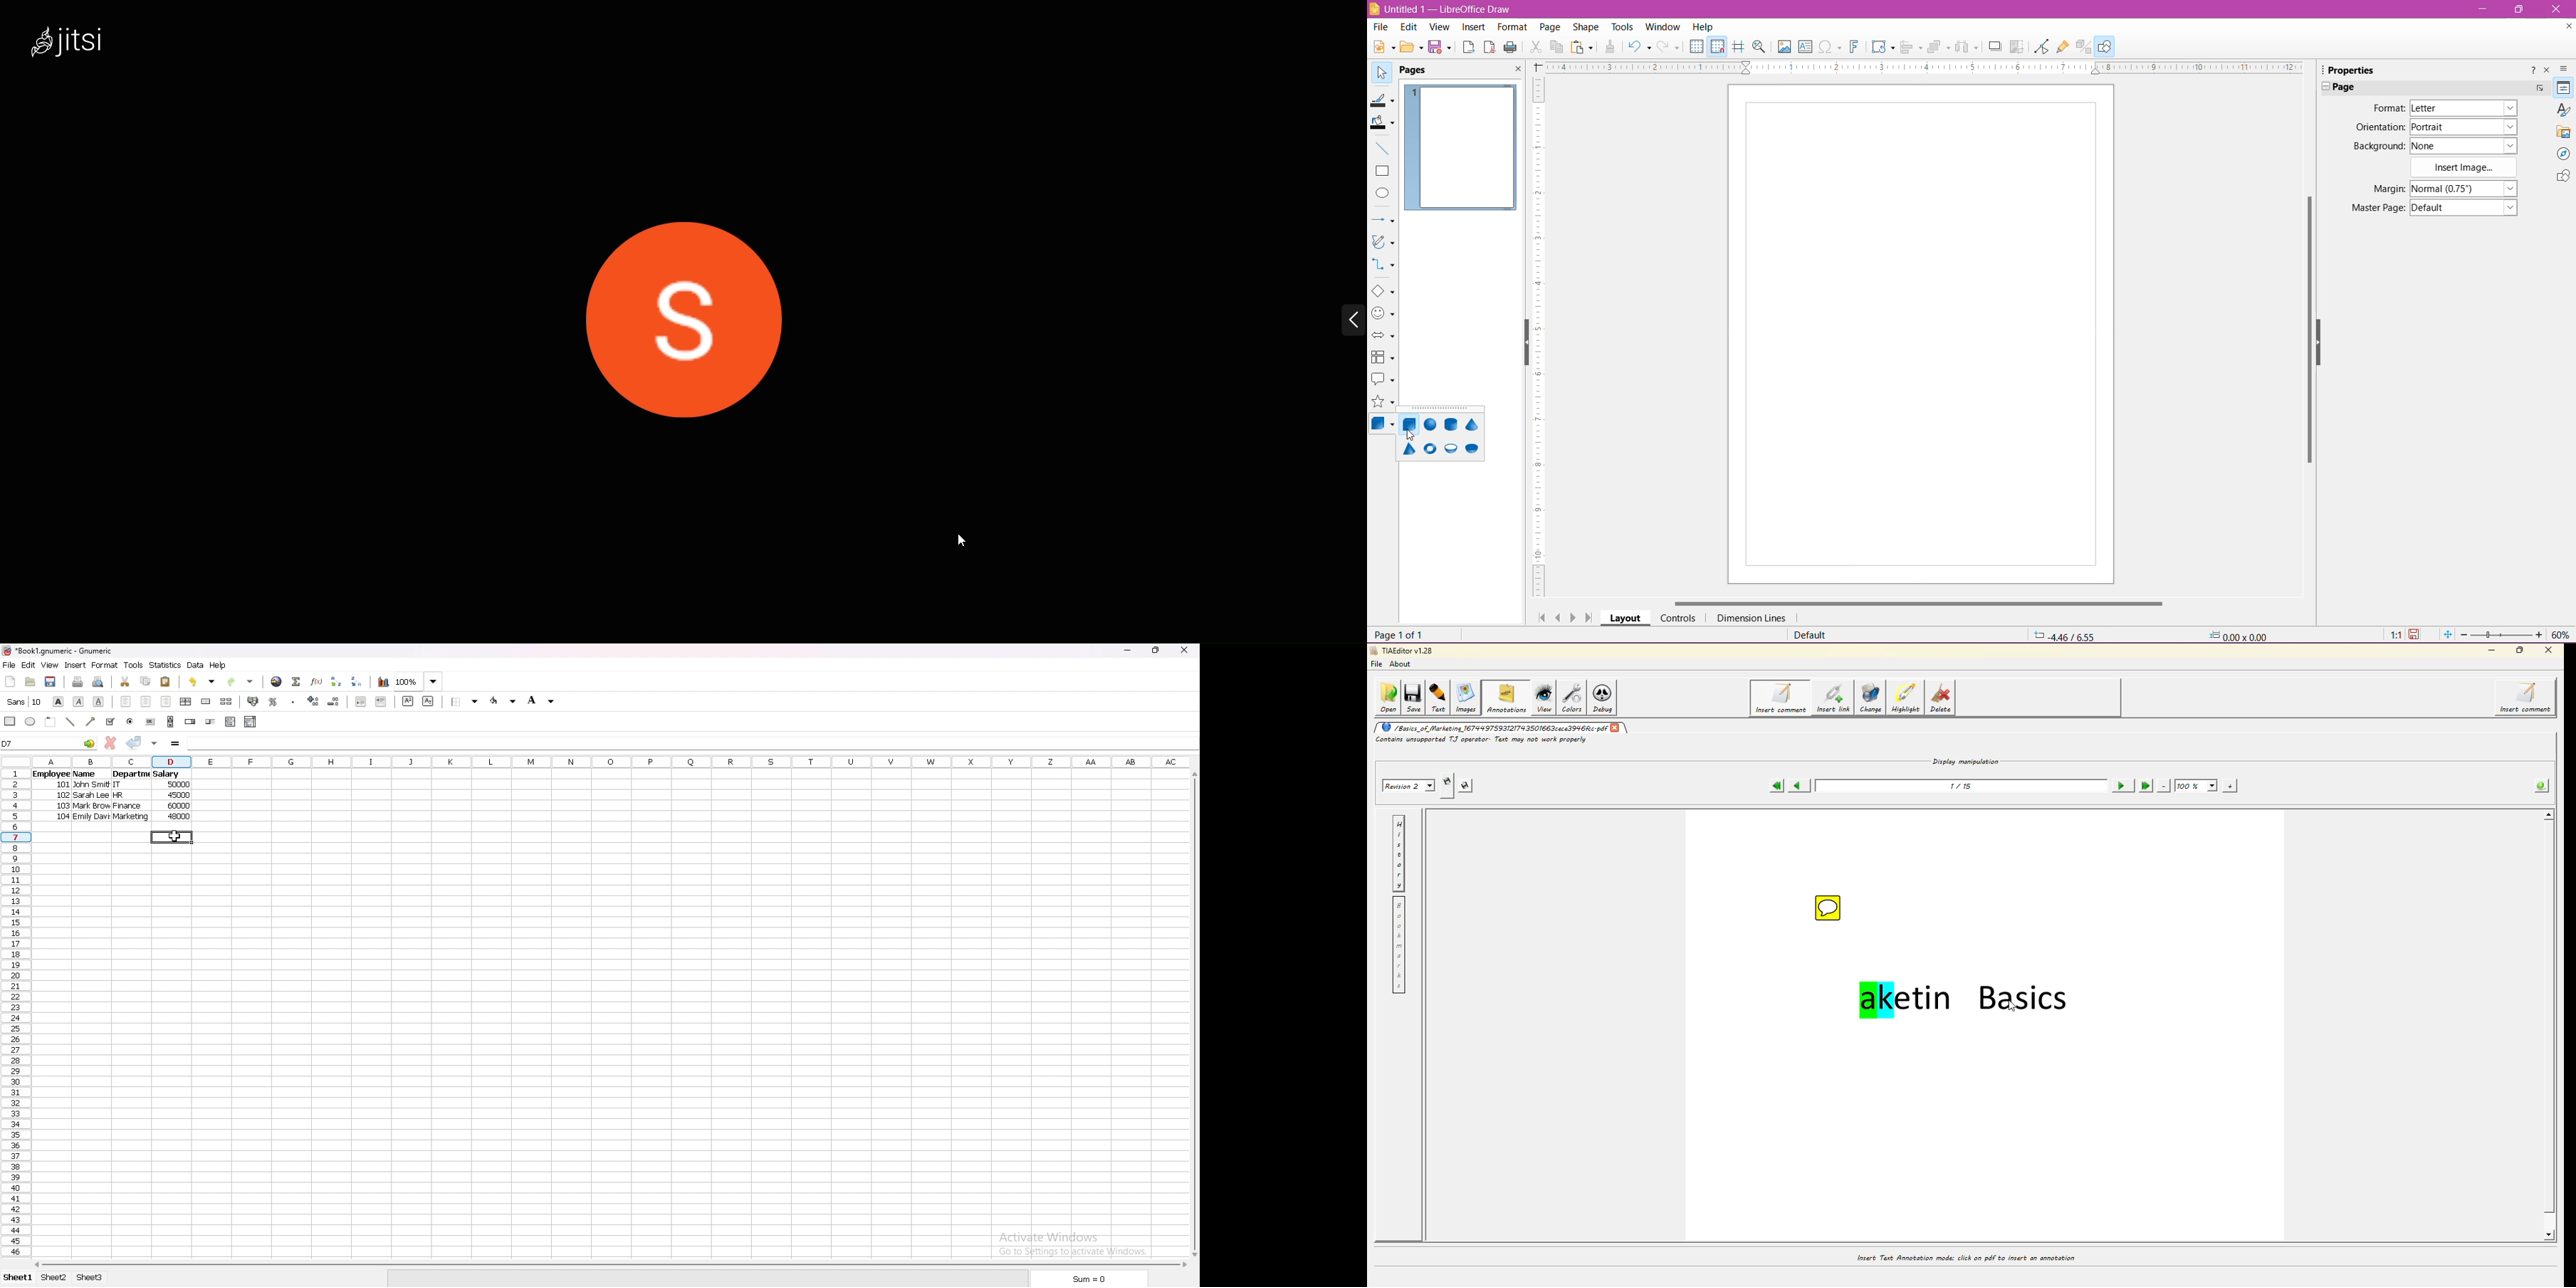 The width and height of the screenshot is (2576, 1288). Describe the element at coordinates (1383, 403) in the screenshot. I see `Stars and Banners` at that location.